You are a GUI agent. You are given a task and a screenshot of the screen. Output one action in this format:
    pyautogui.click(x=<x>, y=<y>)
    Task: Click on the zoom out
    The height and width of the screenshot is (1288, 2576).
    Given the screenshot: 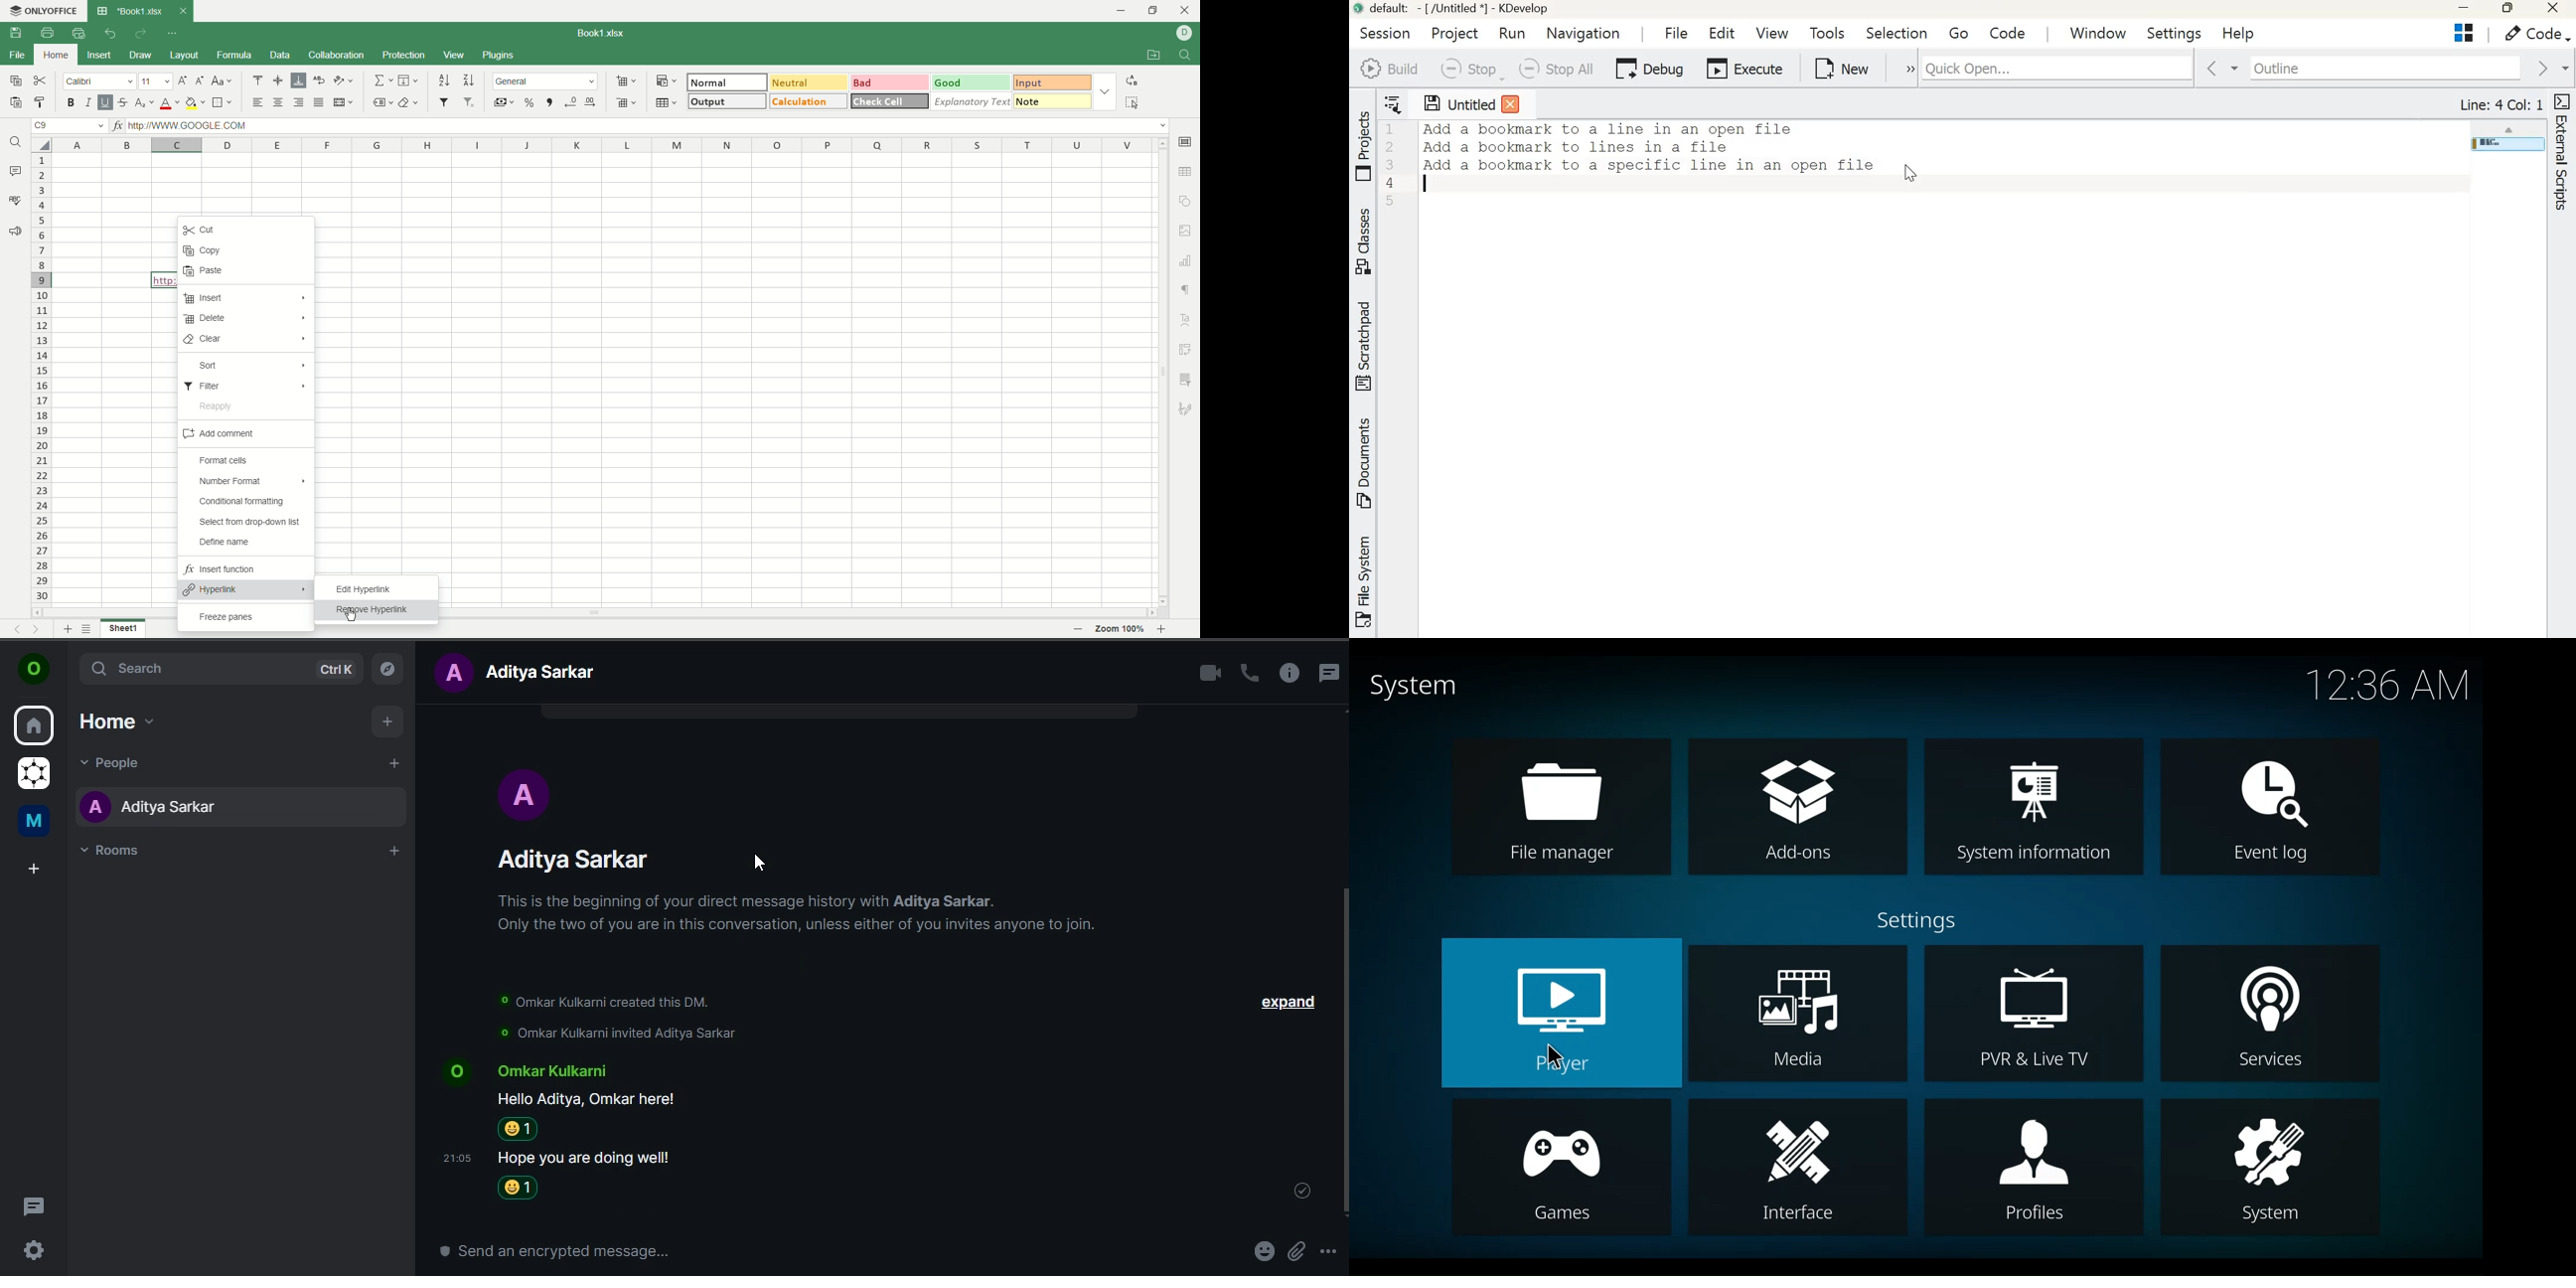 What is the action you would take?
    pyautogui.click(x=1164, y=630)
    